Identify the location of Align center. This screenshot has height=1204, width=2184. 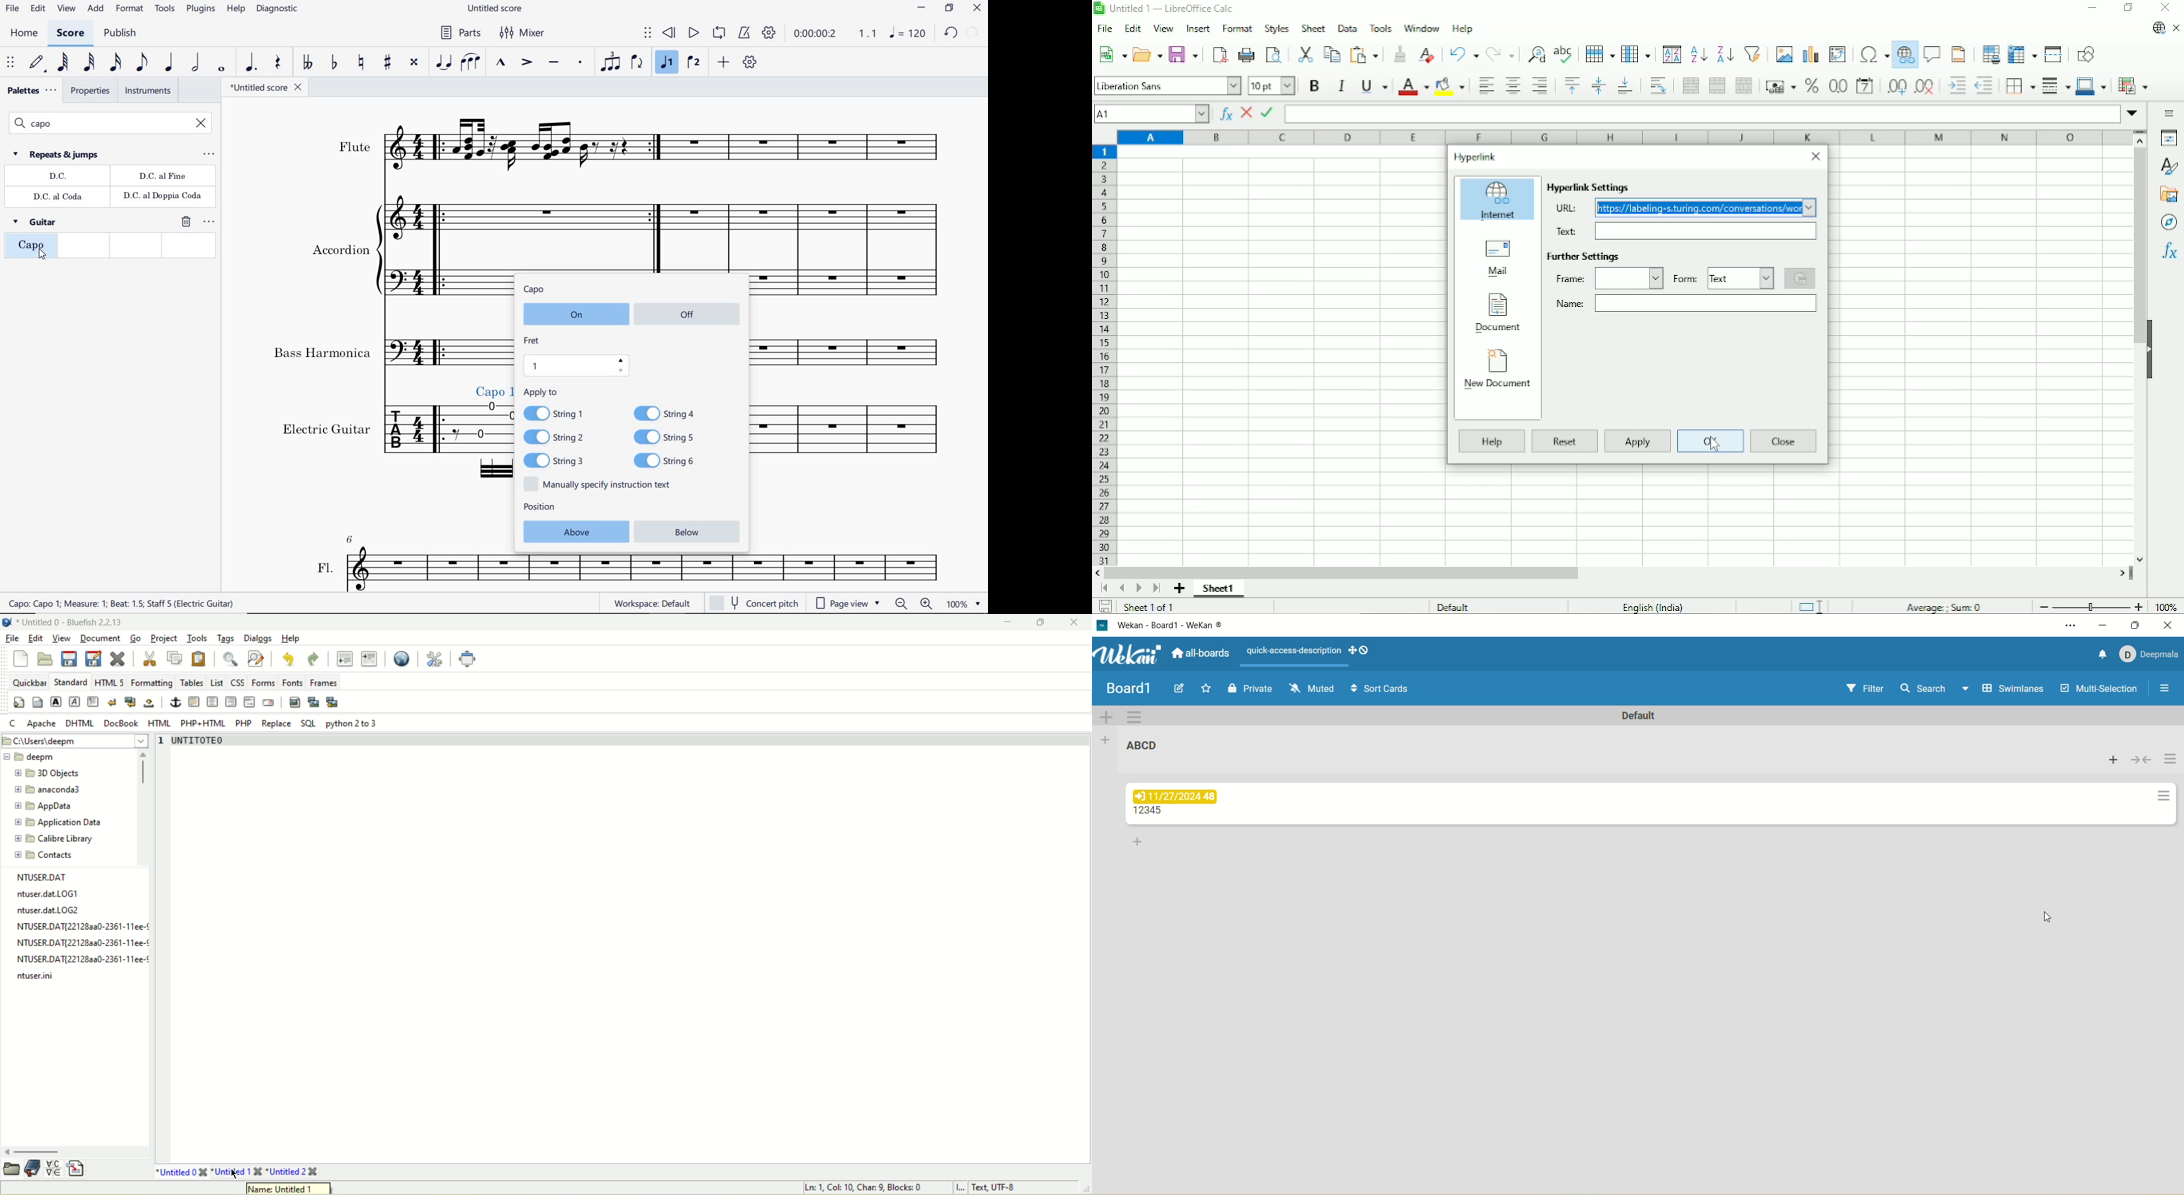
(1511, 85).